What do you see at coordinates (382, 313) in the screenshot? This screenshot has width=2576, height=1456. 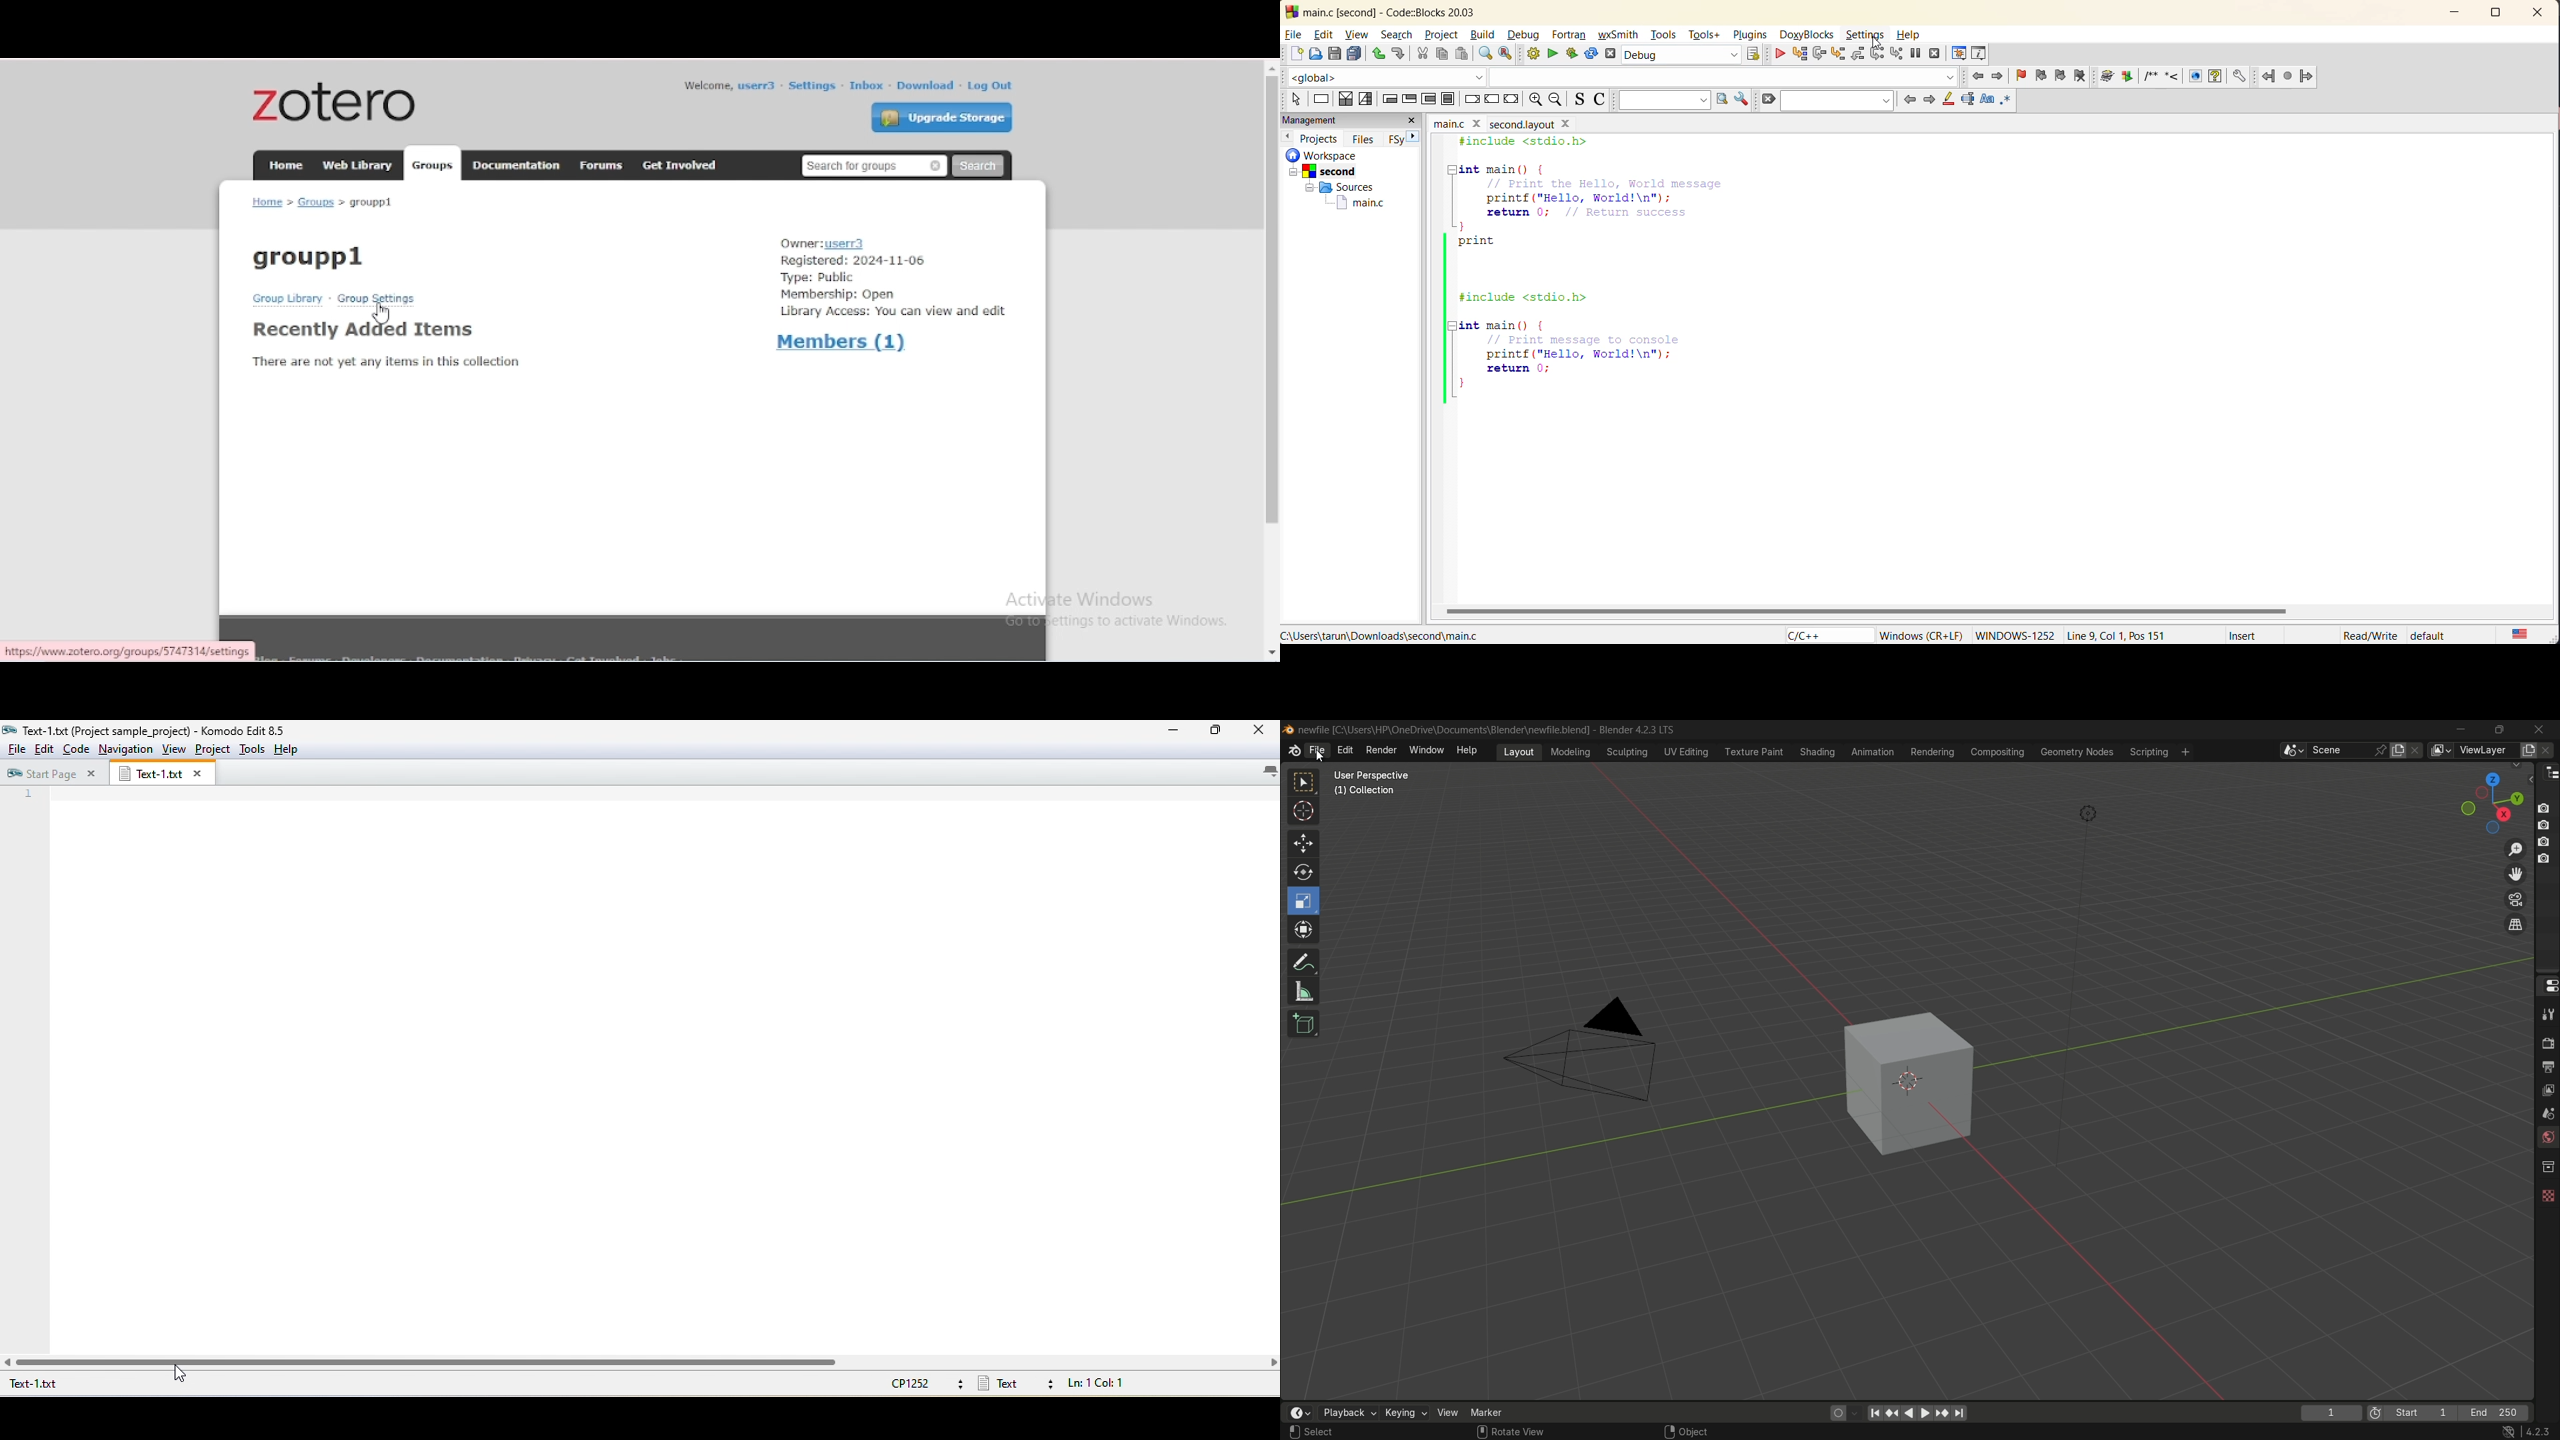 I see `cursor` at bounding box center [382, 313].